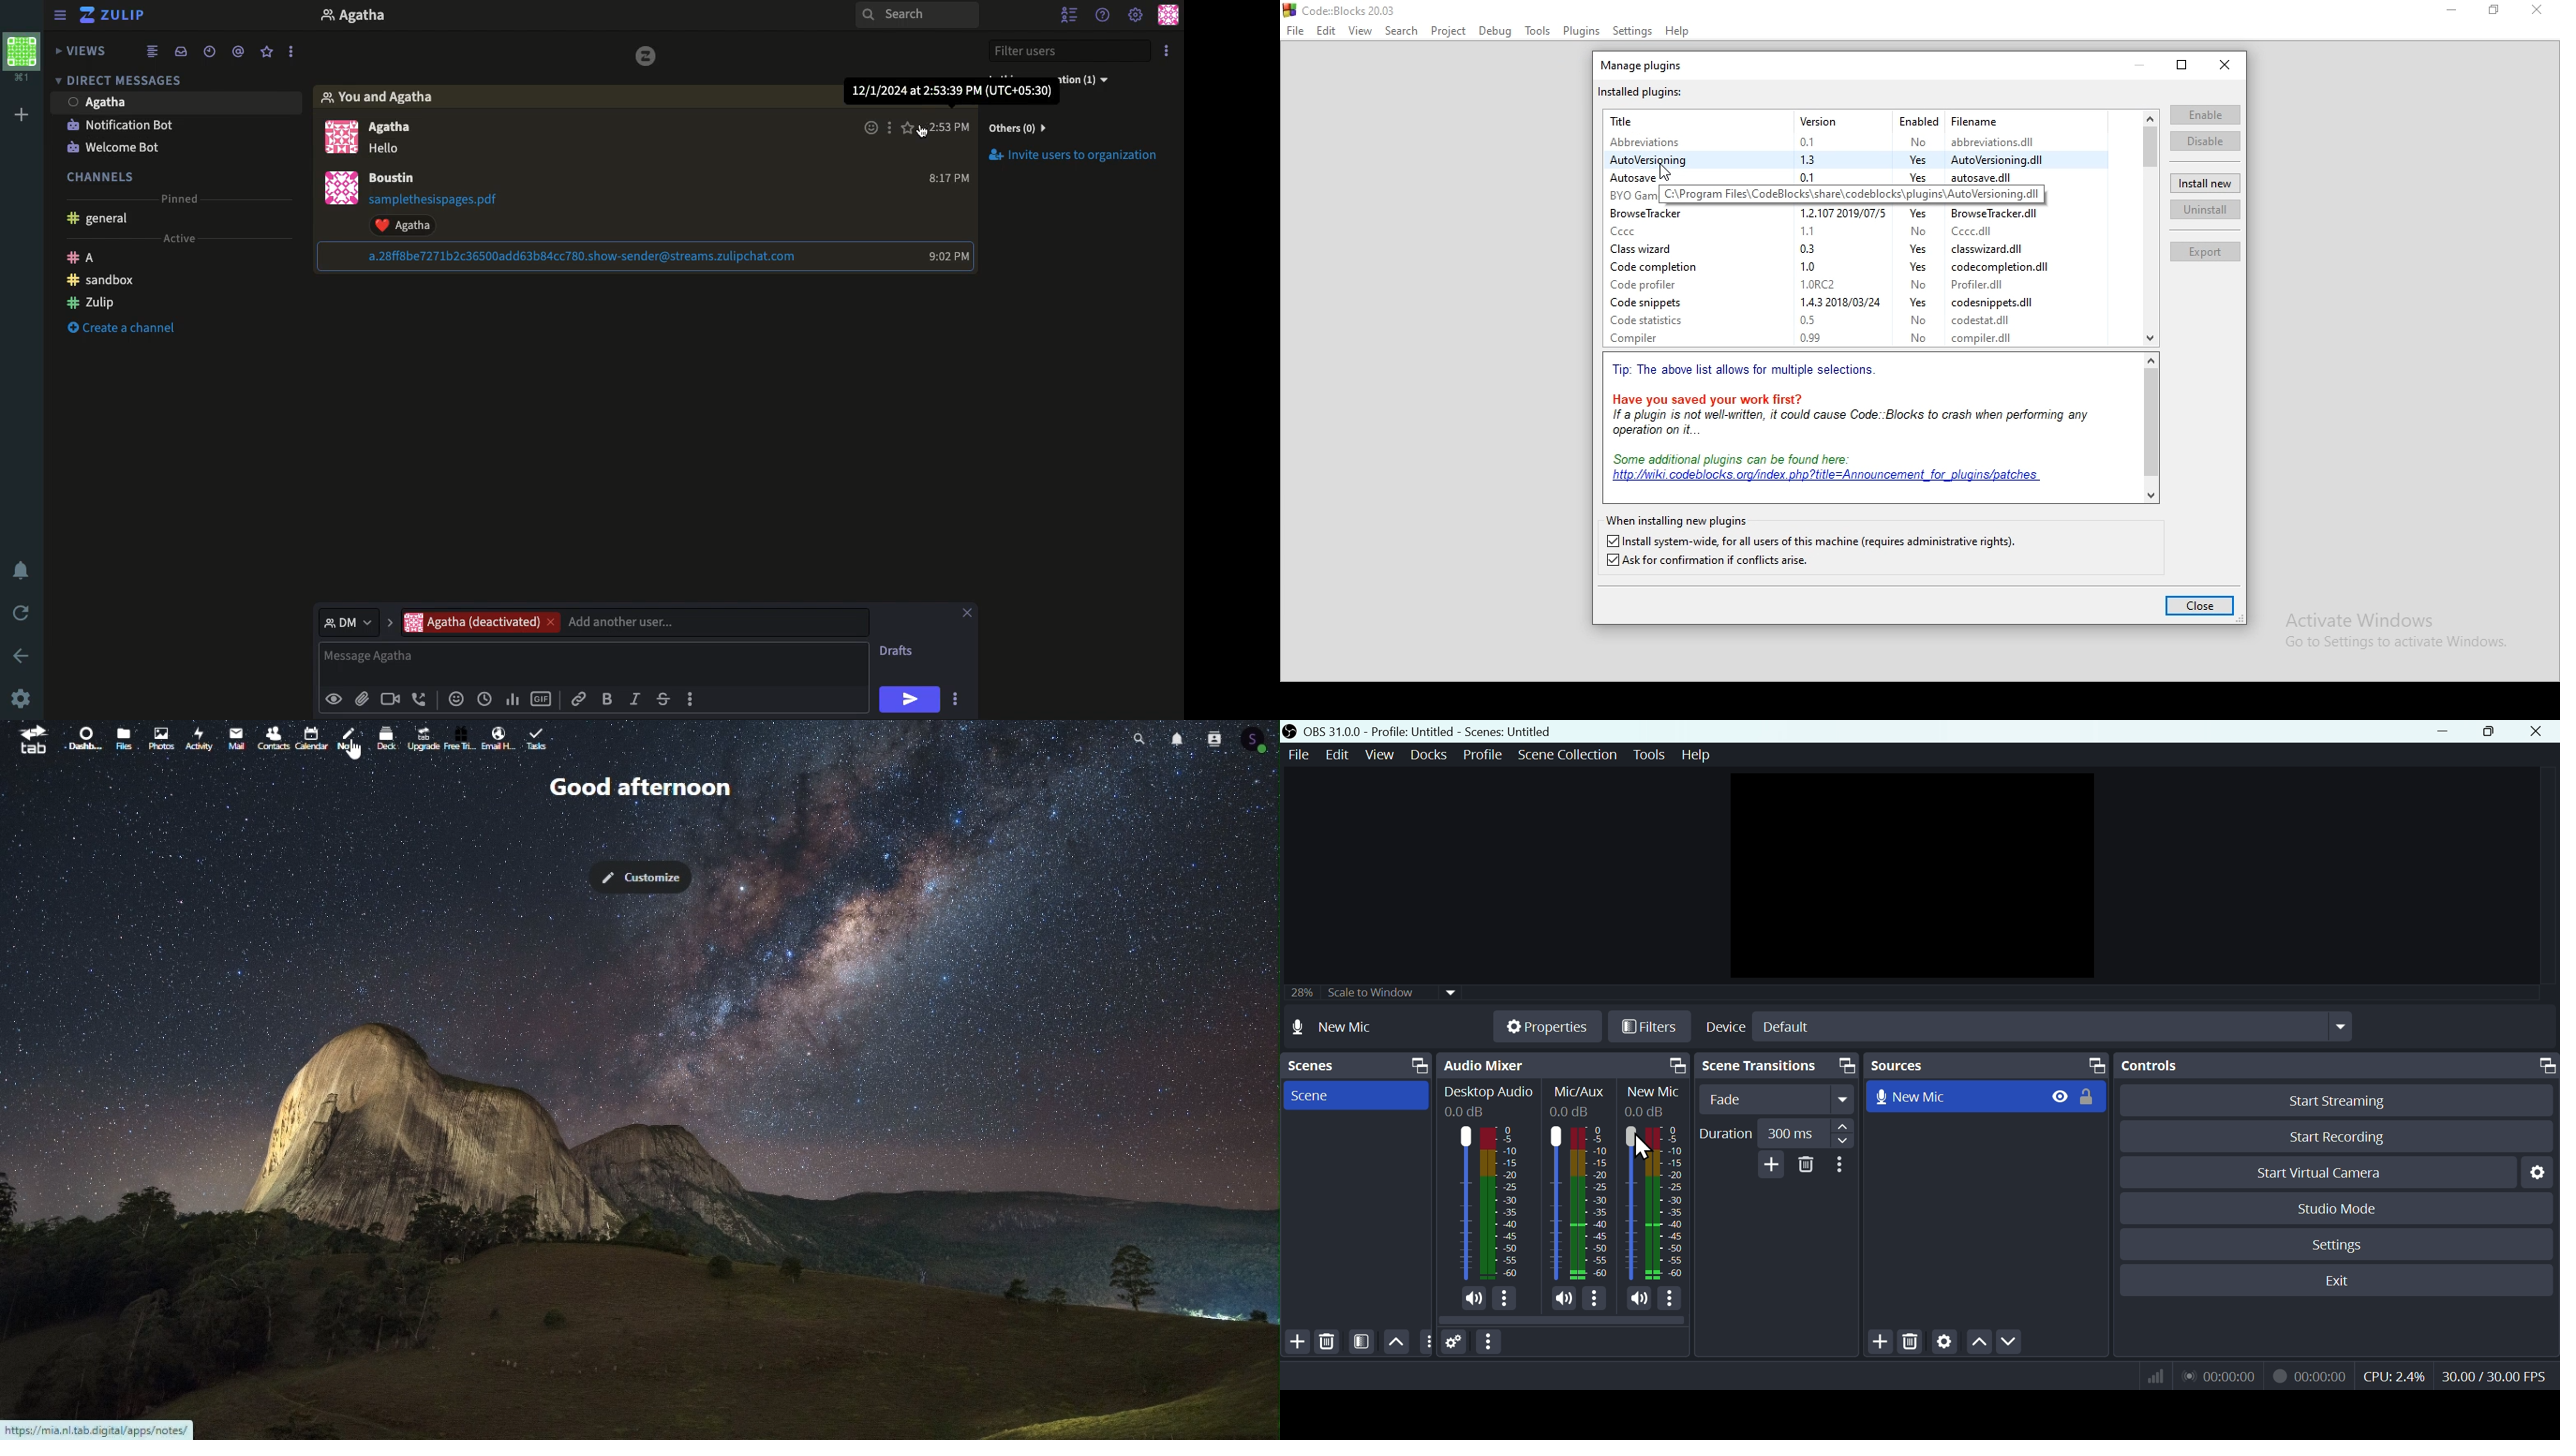 Image resolution: width=2576 pixels, height=1456 pixels. What do you see at coordinates (1297, 755) in the screenshot?
I see `File` at bounding box center [1297, 755].